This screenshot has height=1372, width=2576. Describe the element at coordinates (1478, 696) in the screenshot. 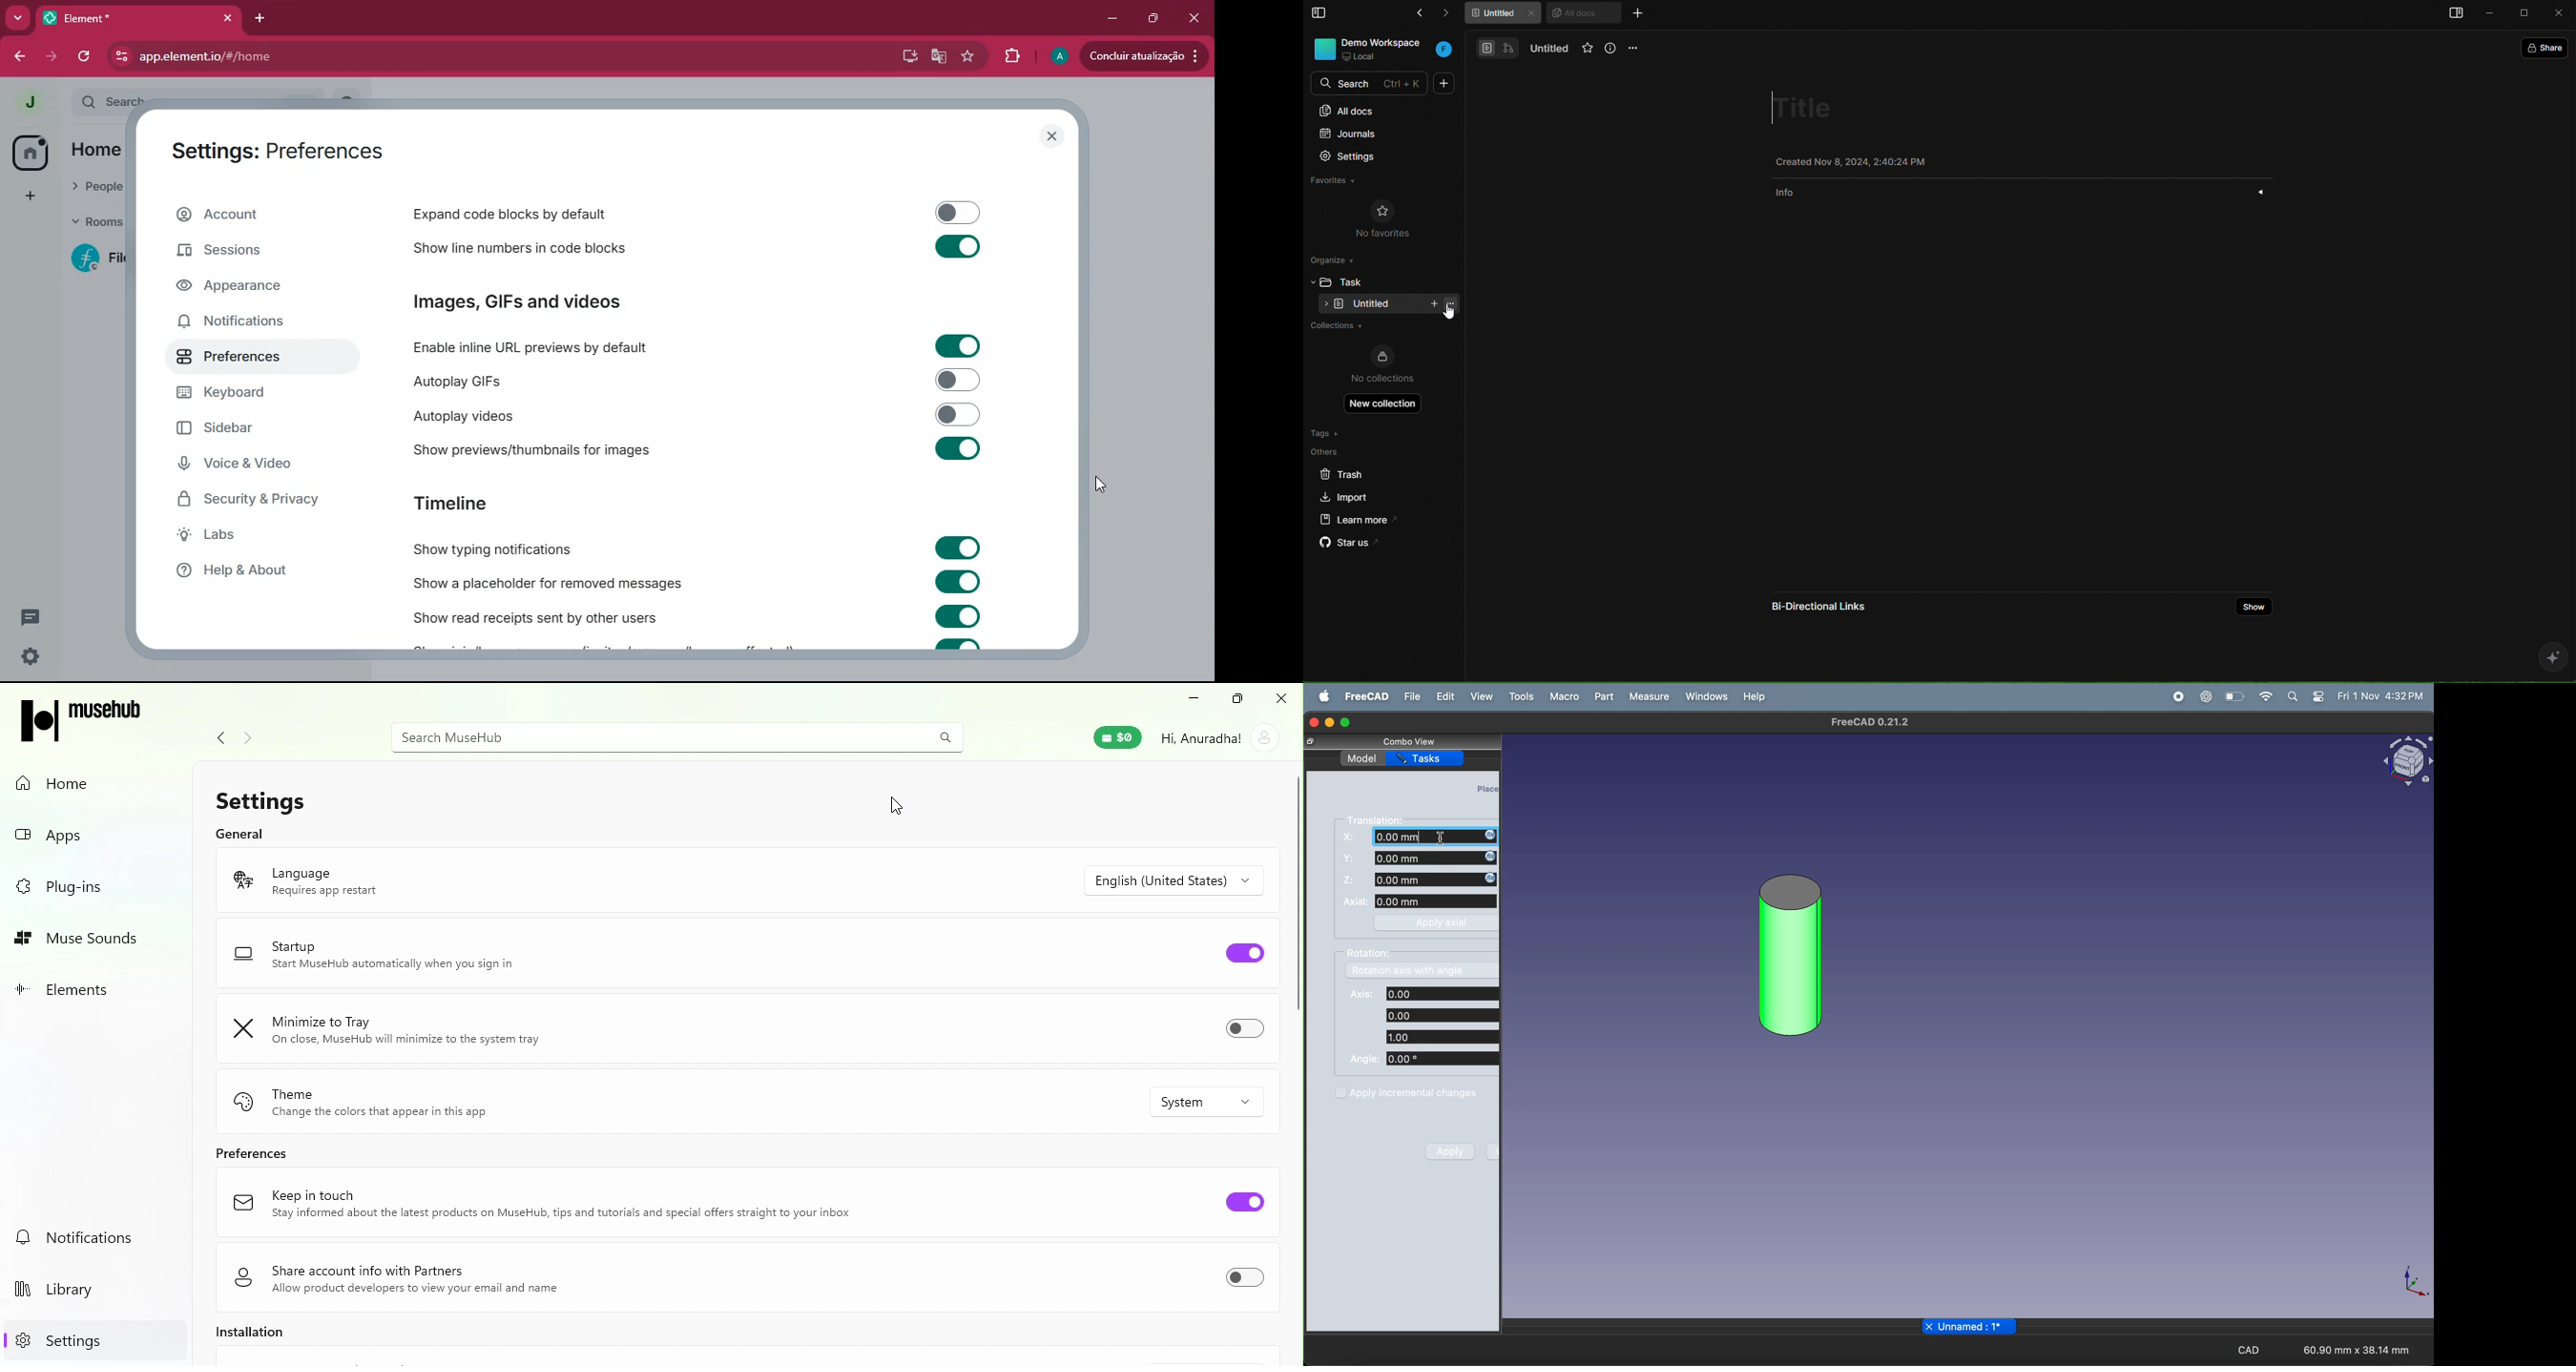

I see `view` at that location.